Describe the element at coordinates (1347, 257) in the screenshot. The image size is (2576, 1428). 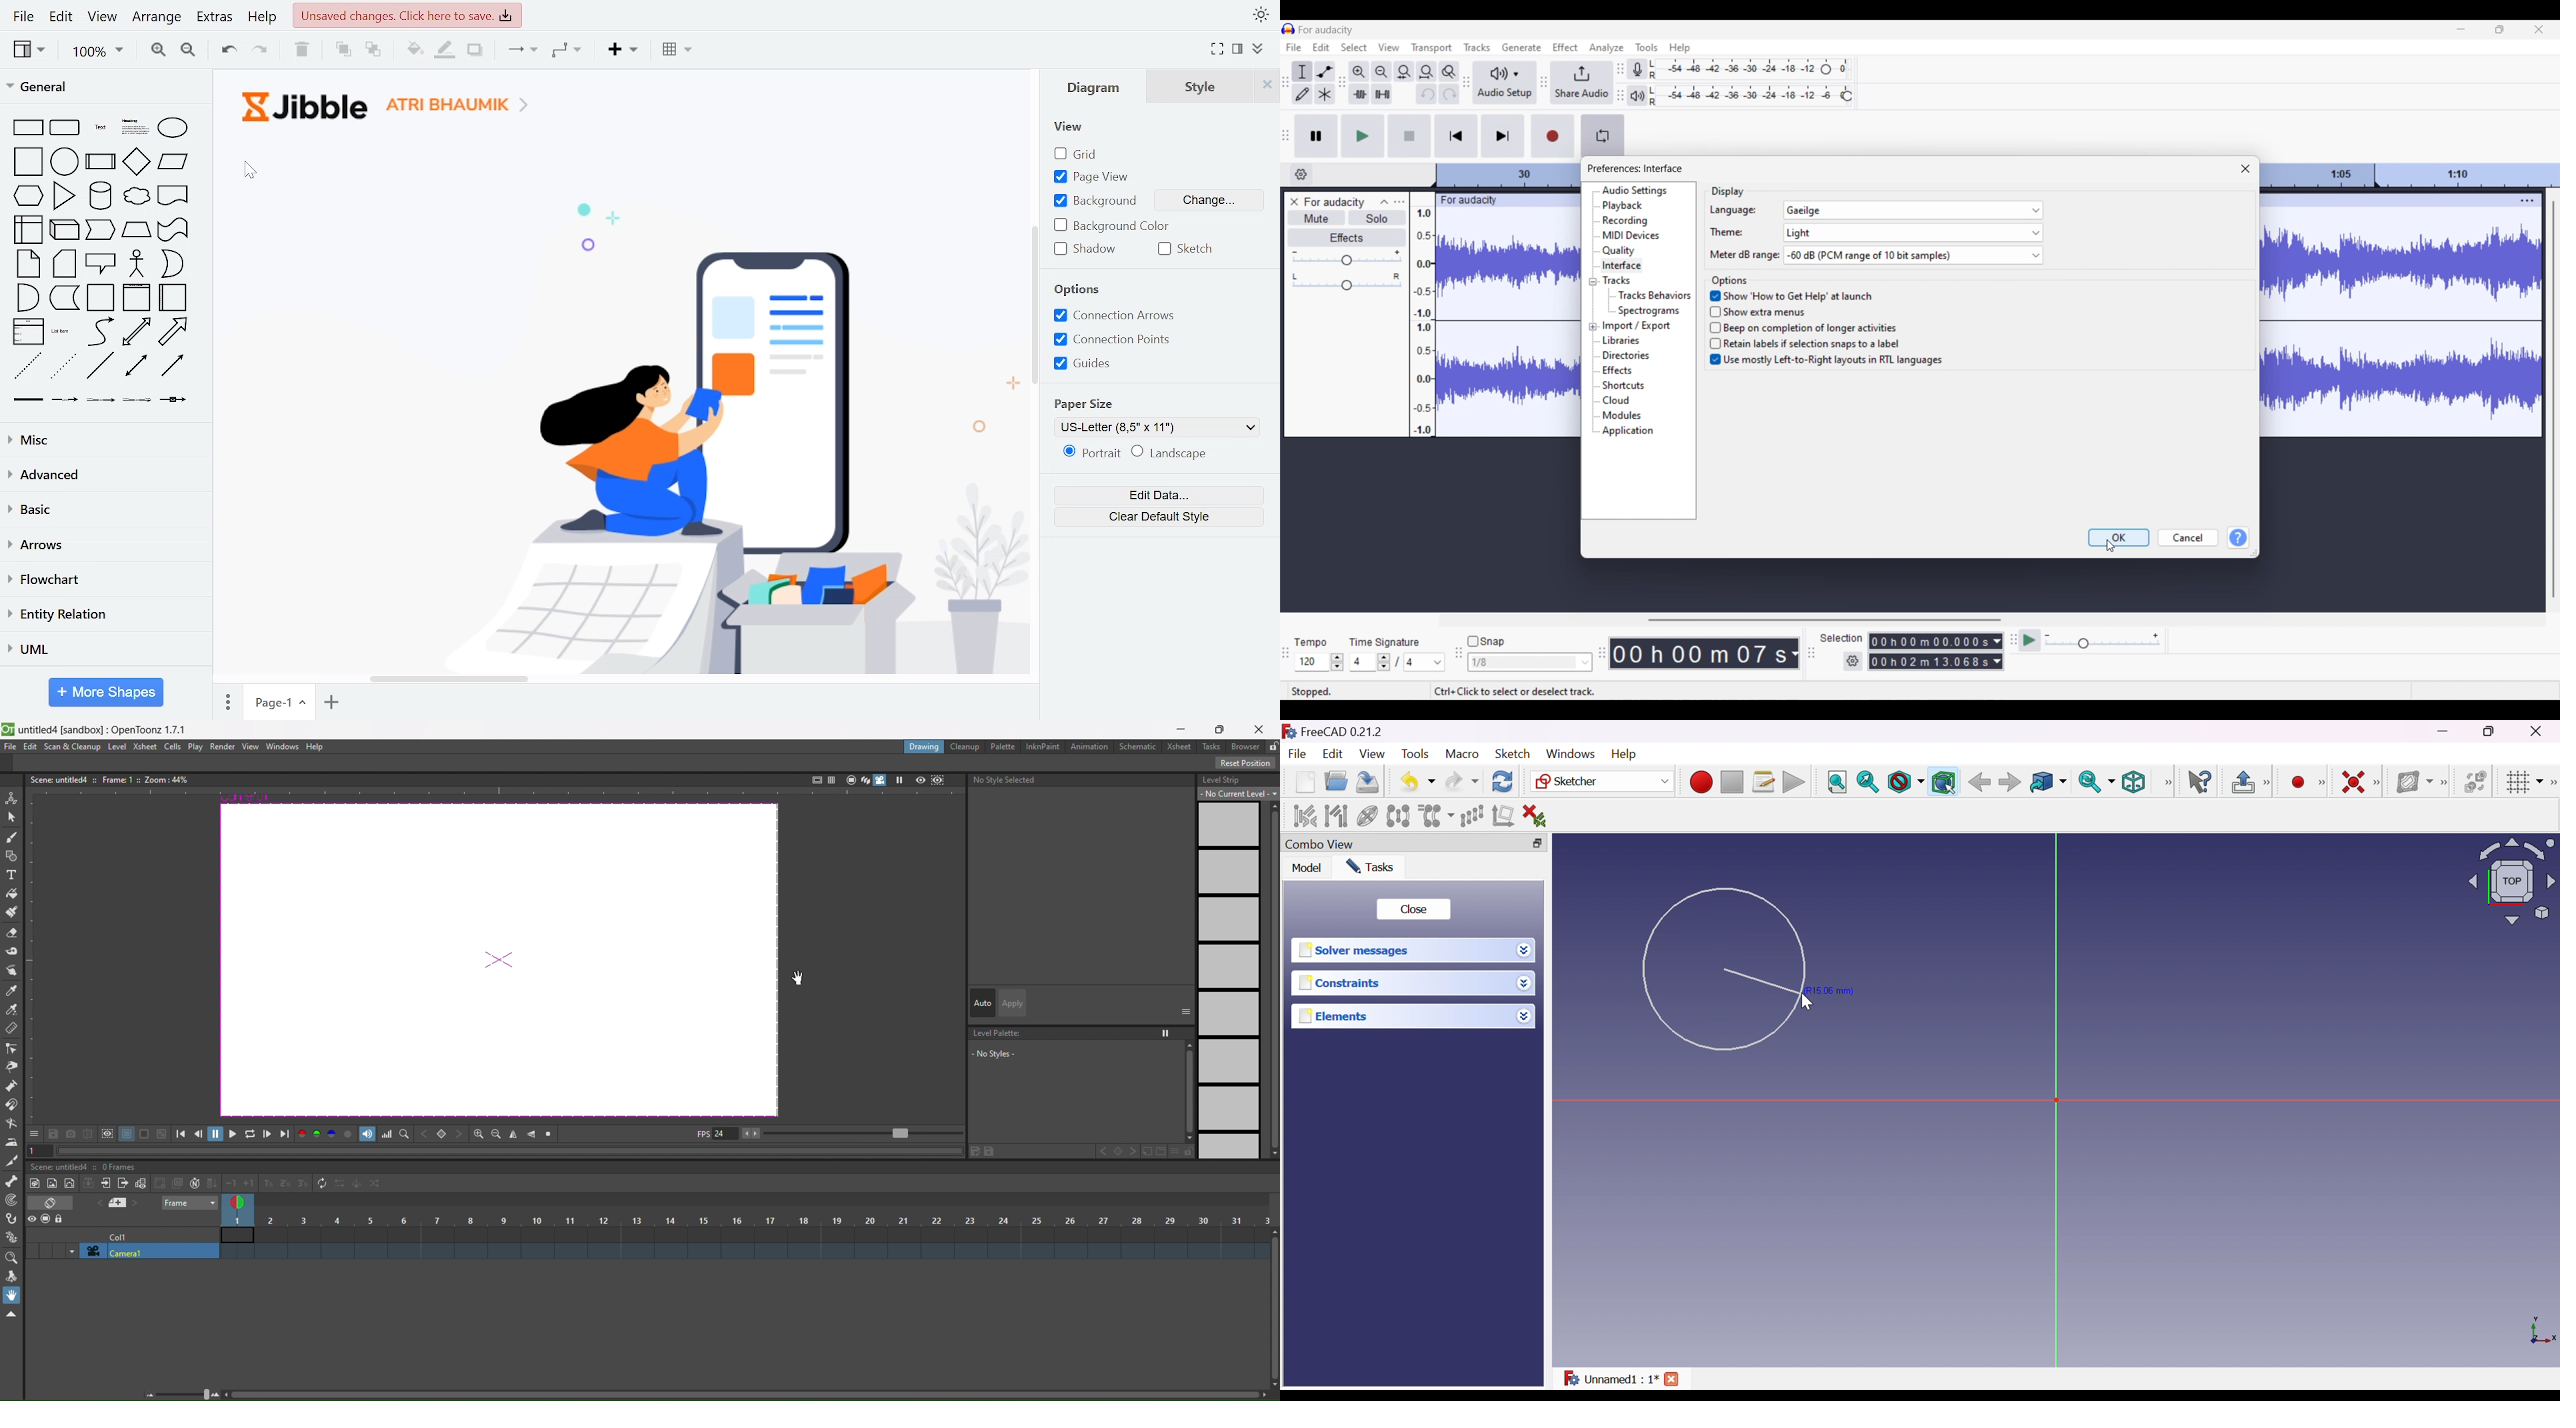
I see `Volume scale` at that location.